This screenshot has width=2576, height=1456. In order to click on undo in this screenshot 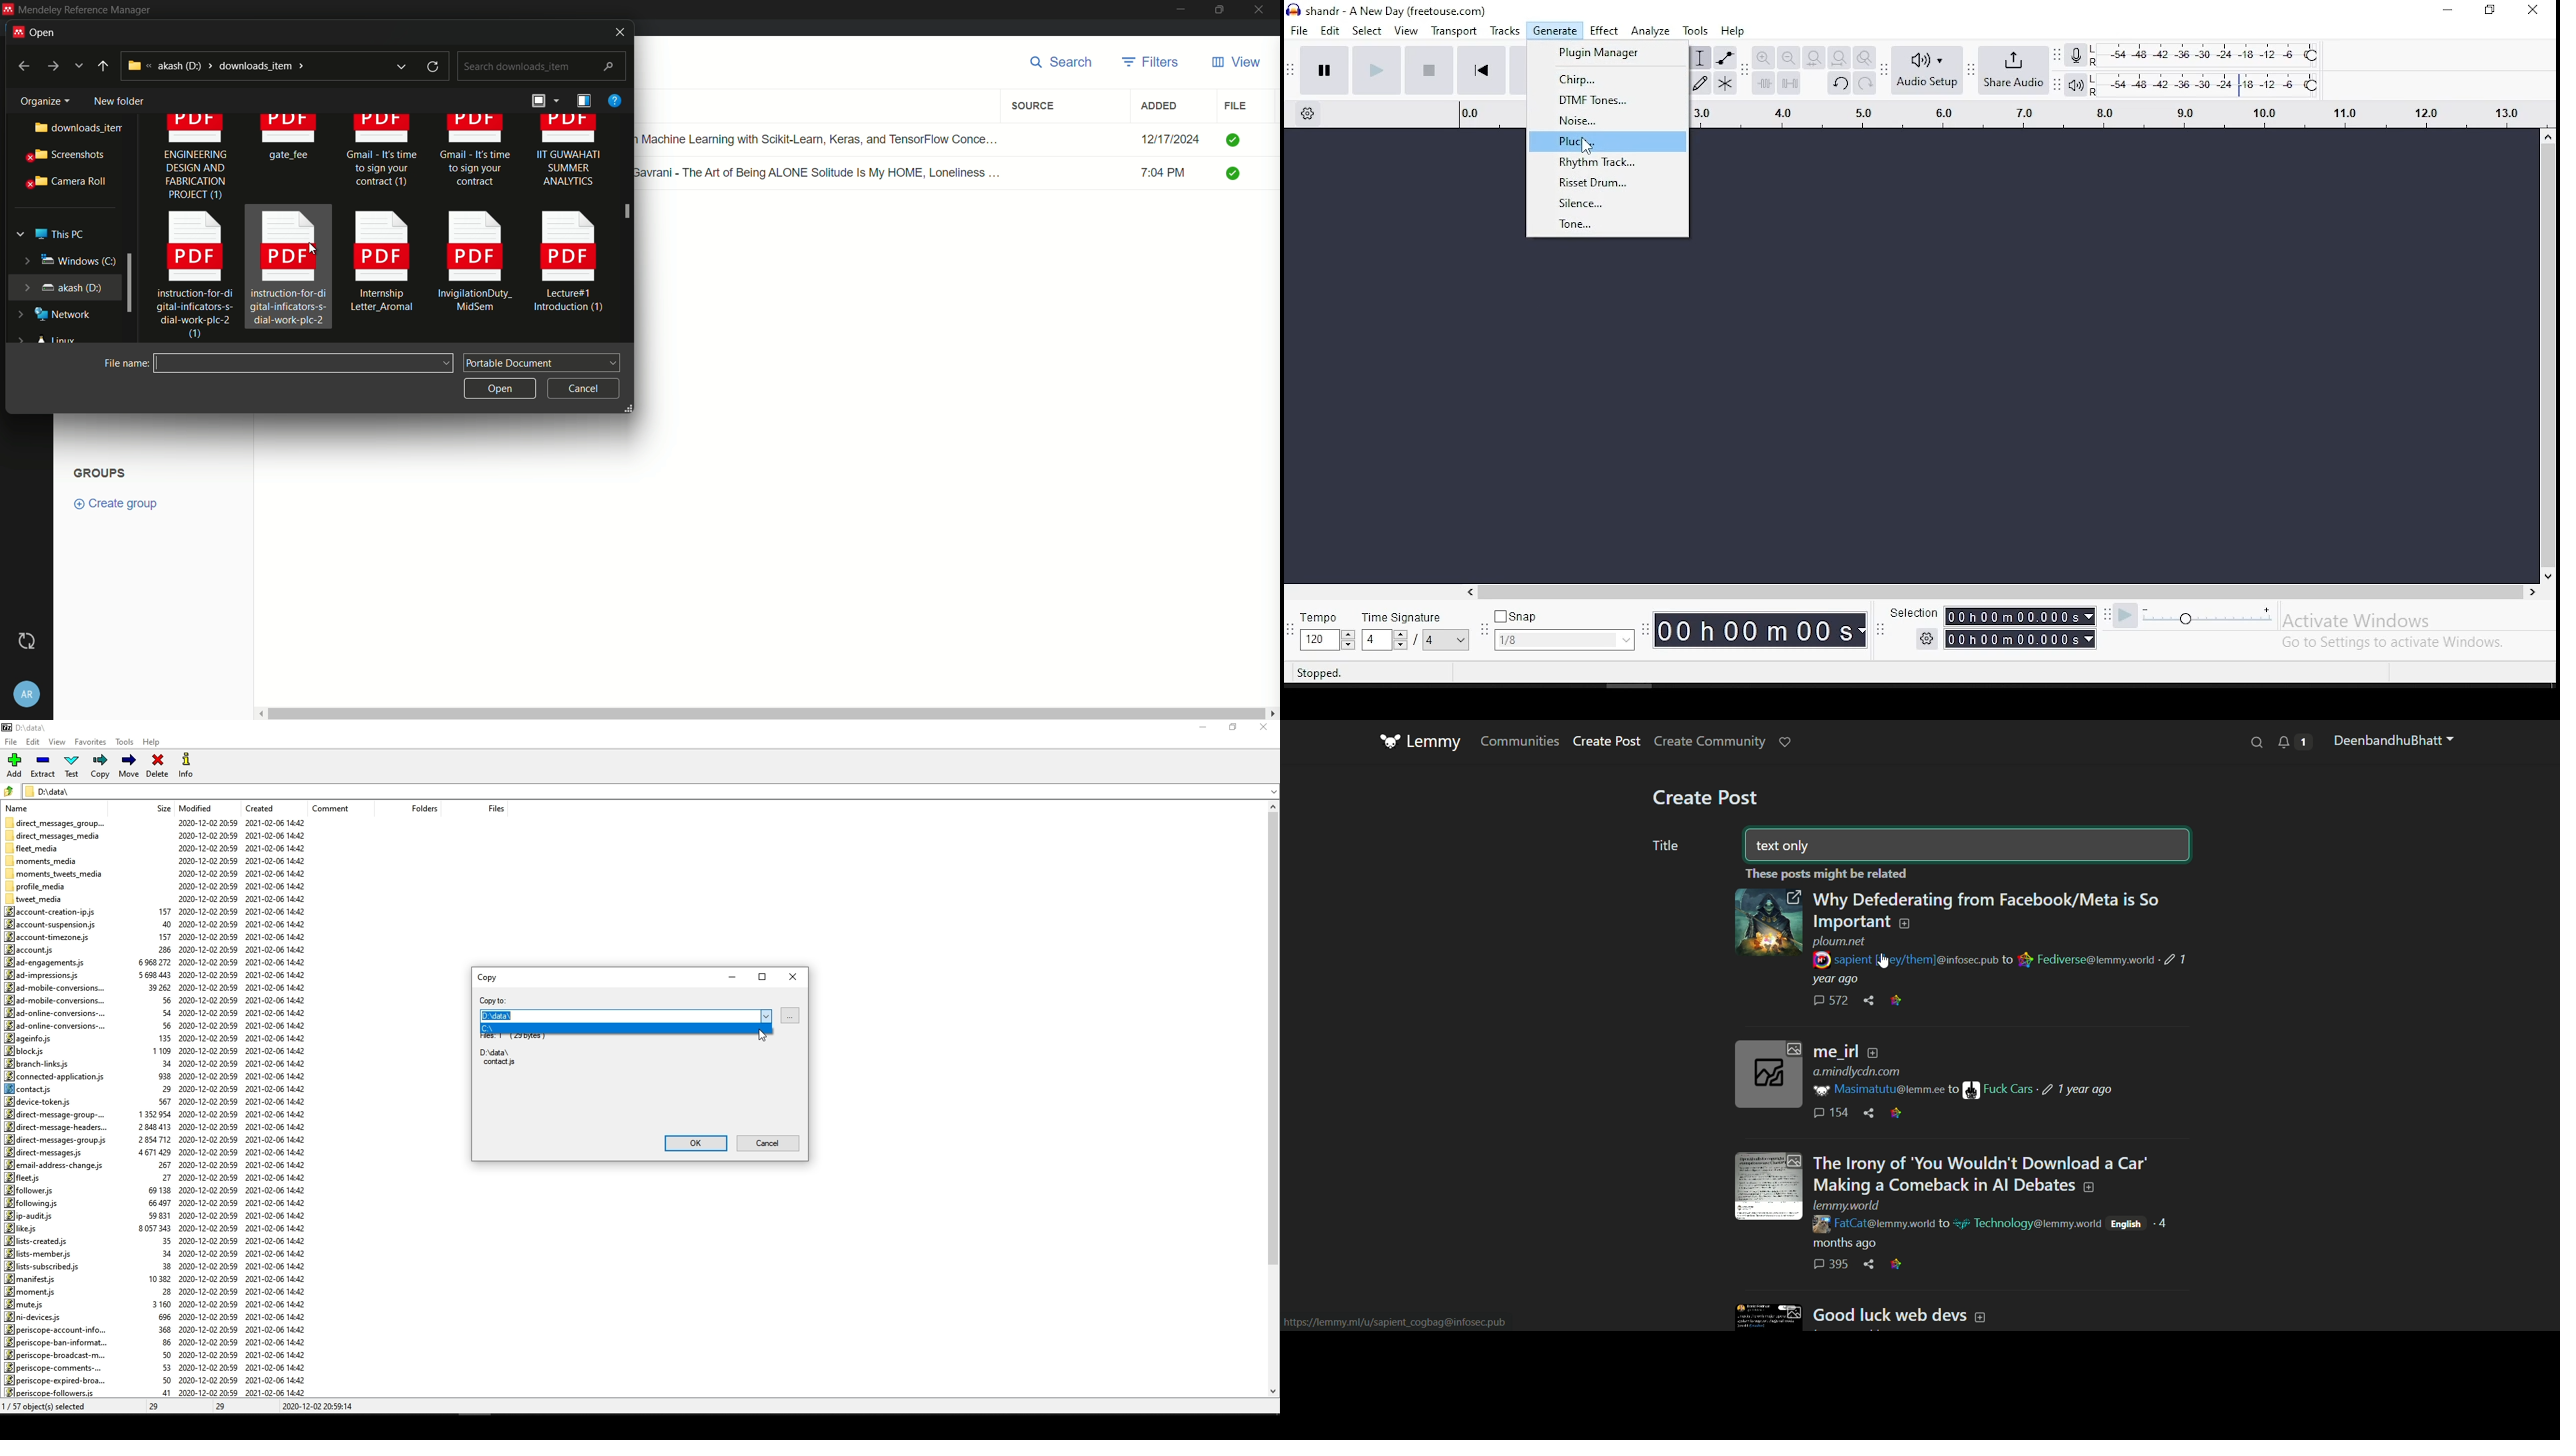, I will do `click(1839, 83)`.